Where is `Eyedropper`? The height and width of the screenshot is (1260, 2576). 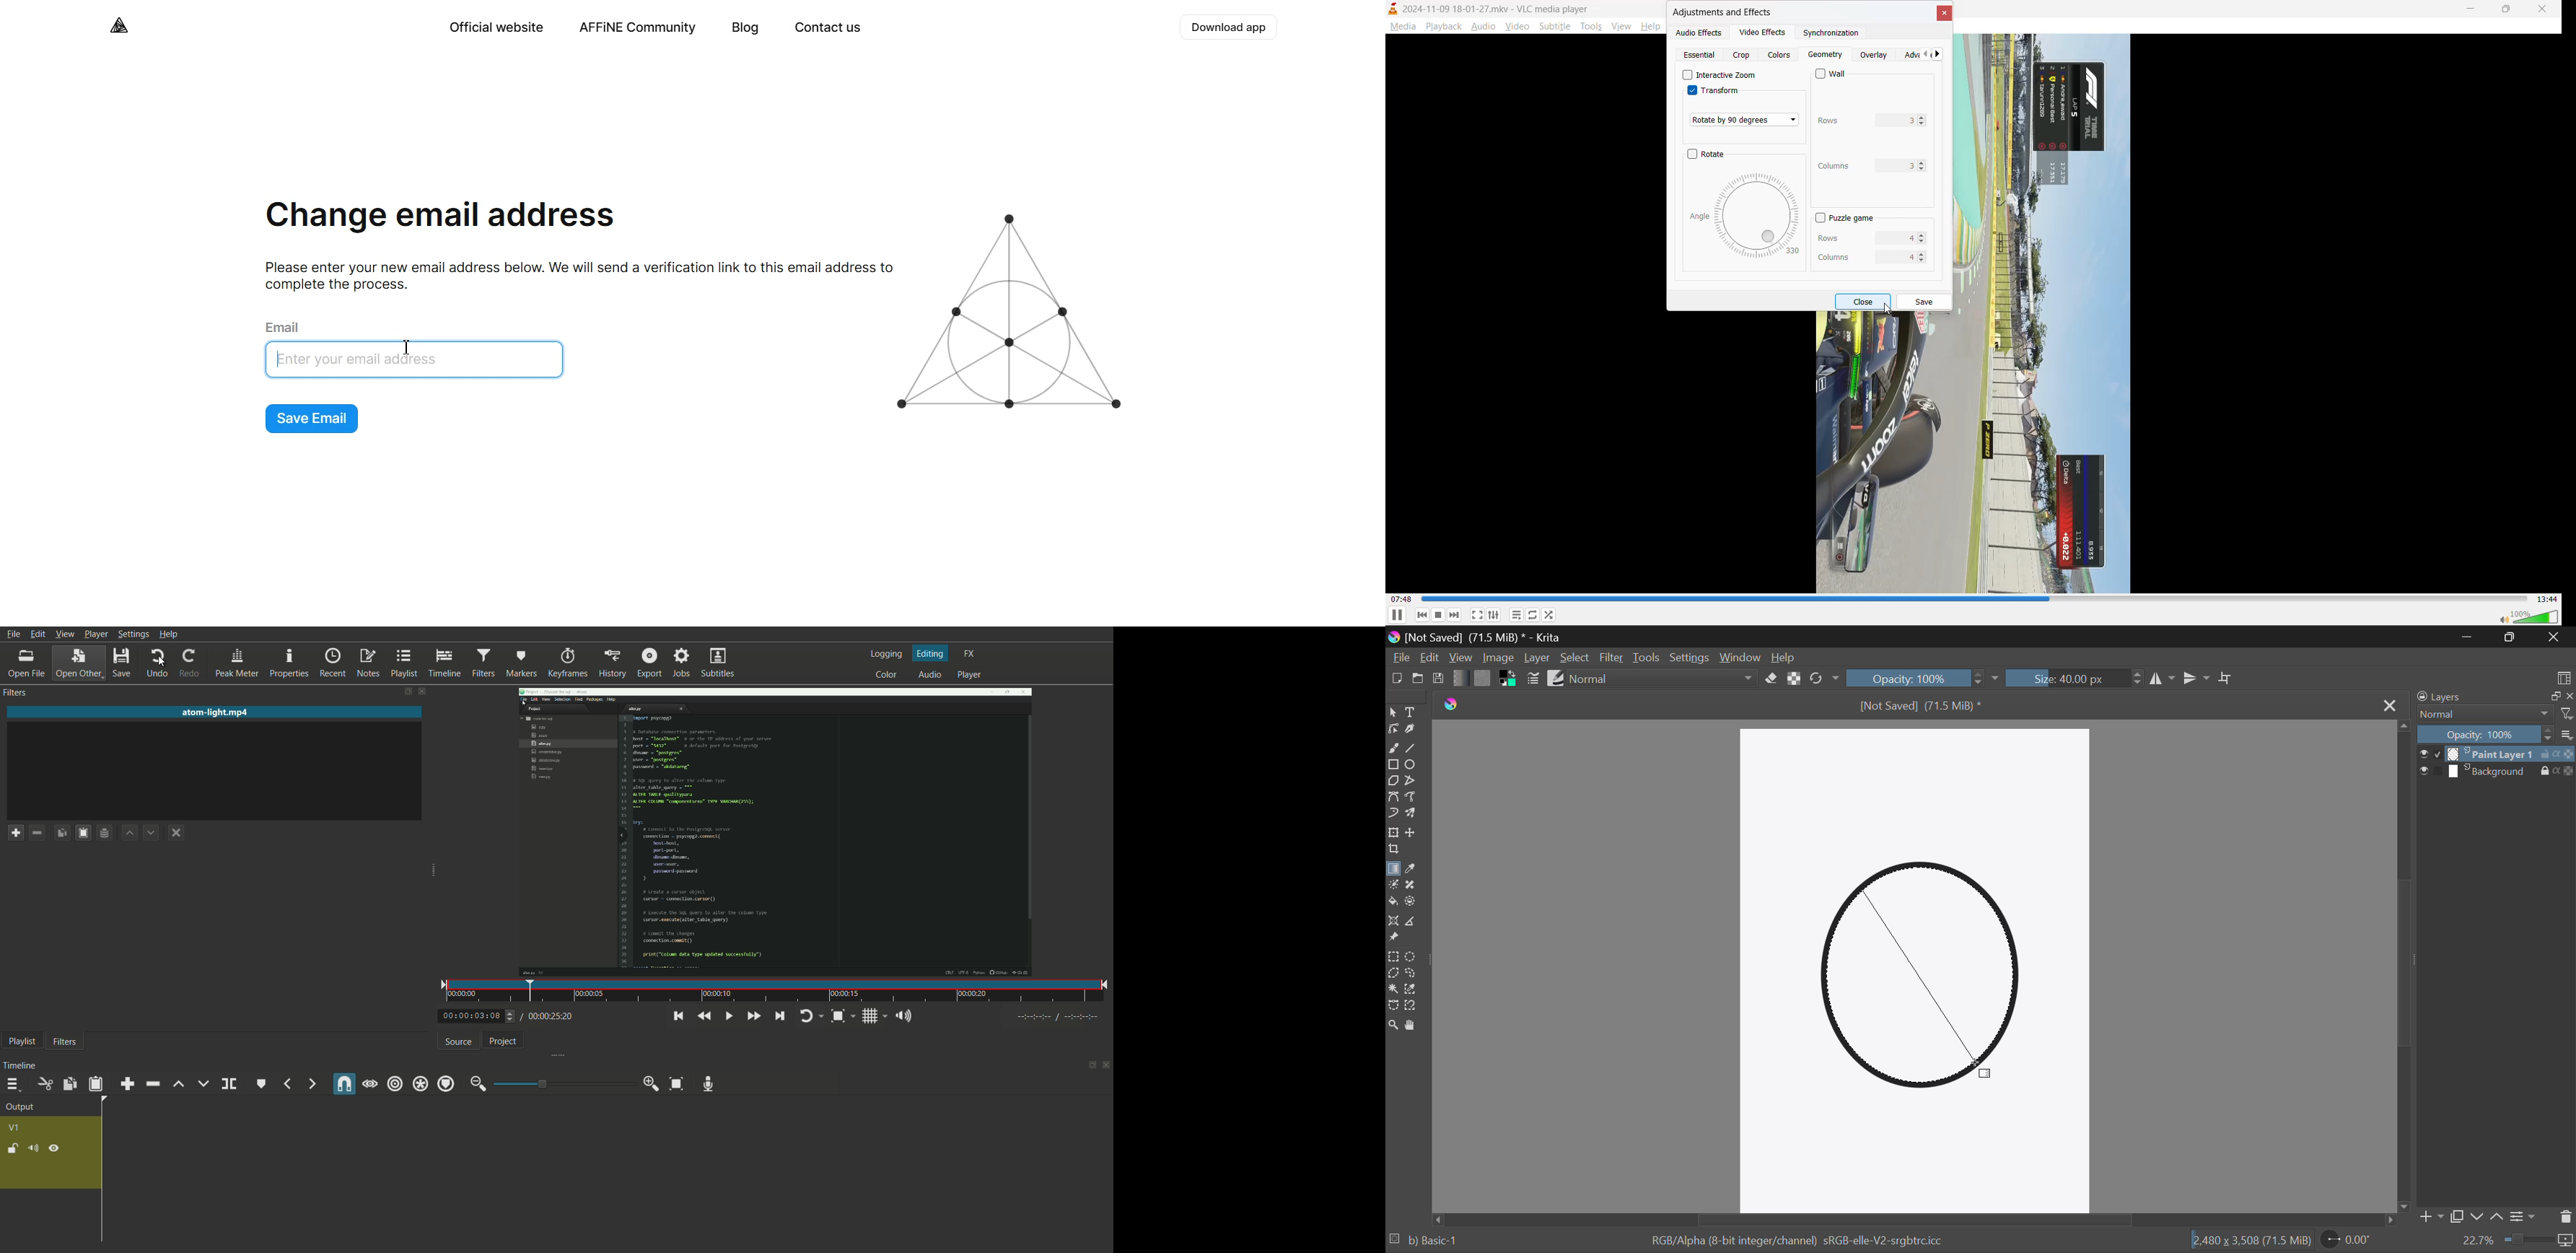
Eyedropper is located at coordinates (1414, 868).